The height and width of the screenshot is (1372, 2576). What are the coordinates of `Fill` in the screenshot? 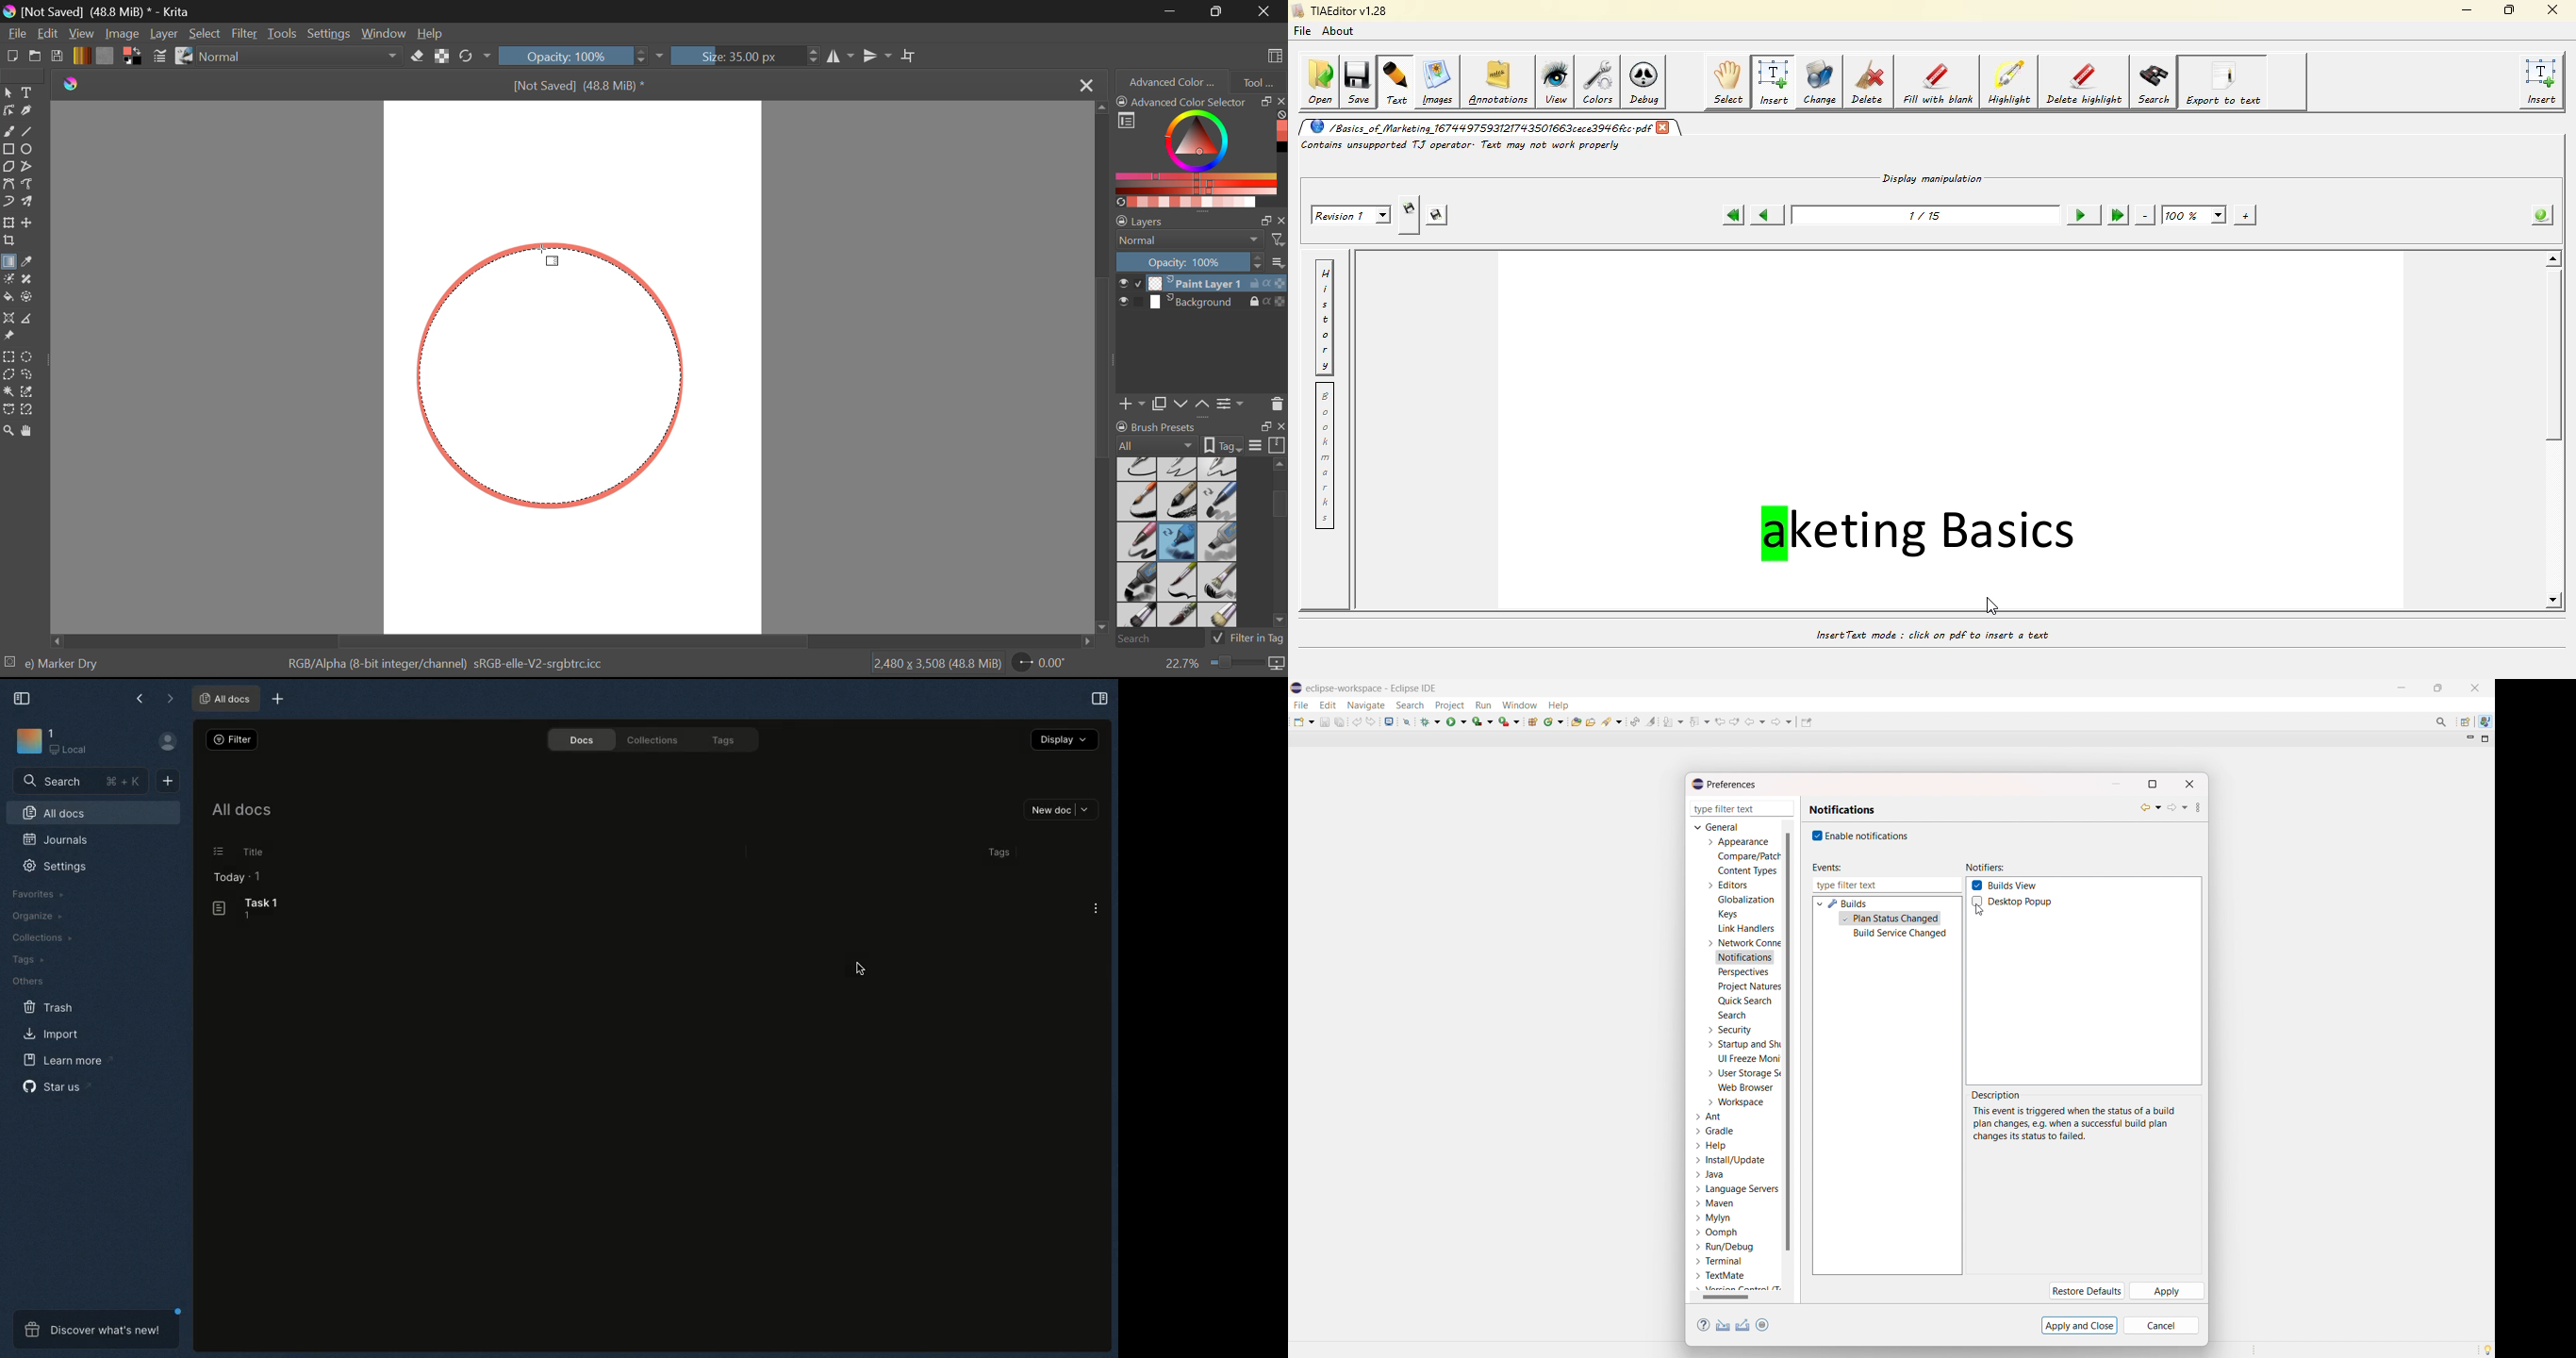 It's located at (8, 295).